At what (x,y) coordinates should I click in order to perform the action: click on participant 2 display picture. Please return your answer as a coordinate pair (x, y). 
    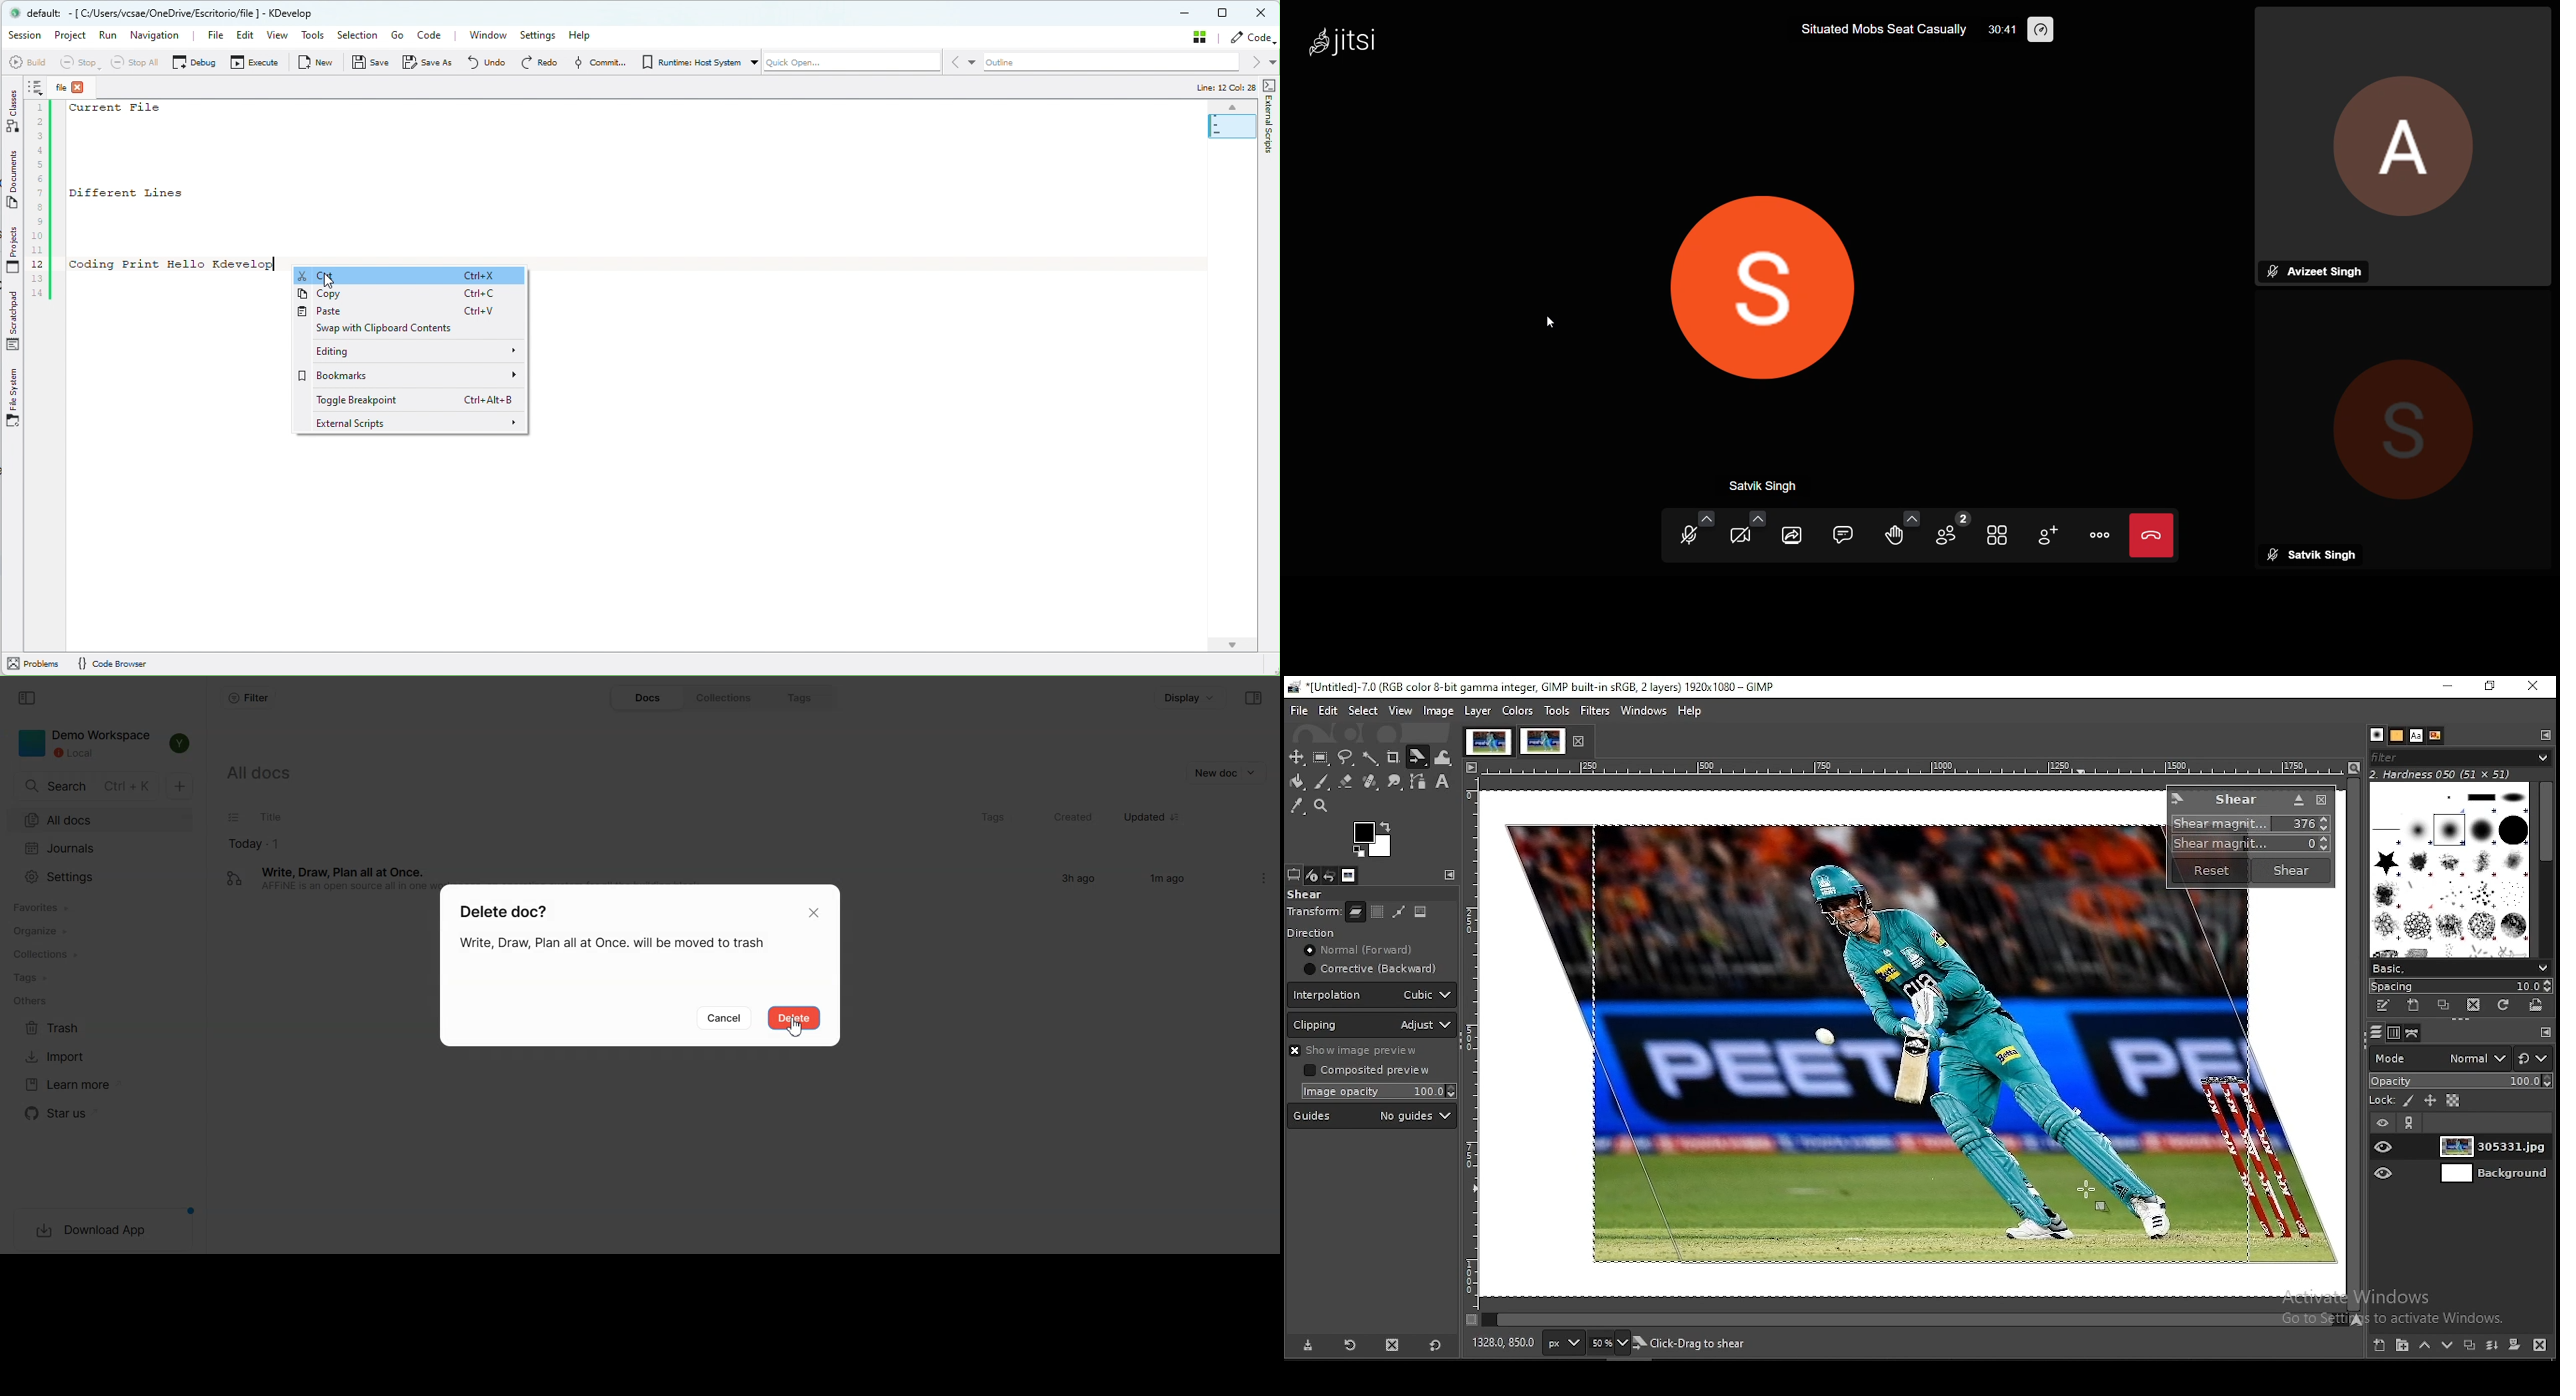
    Looking at the image, I should click on (1759, 279).